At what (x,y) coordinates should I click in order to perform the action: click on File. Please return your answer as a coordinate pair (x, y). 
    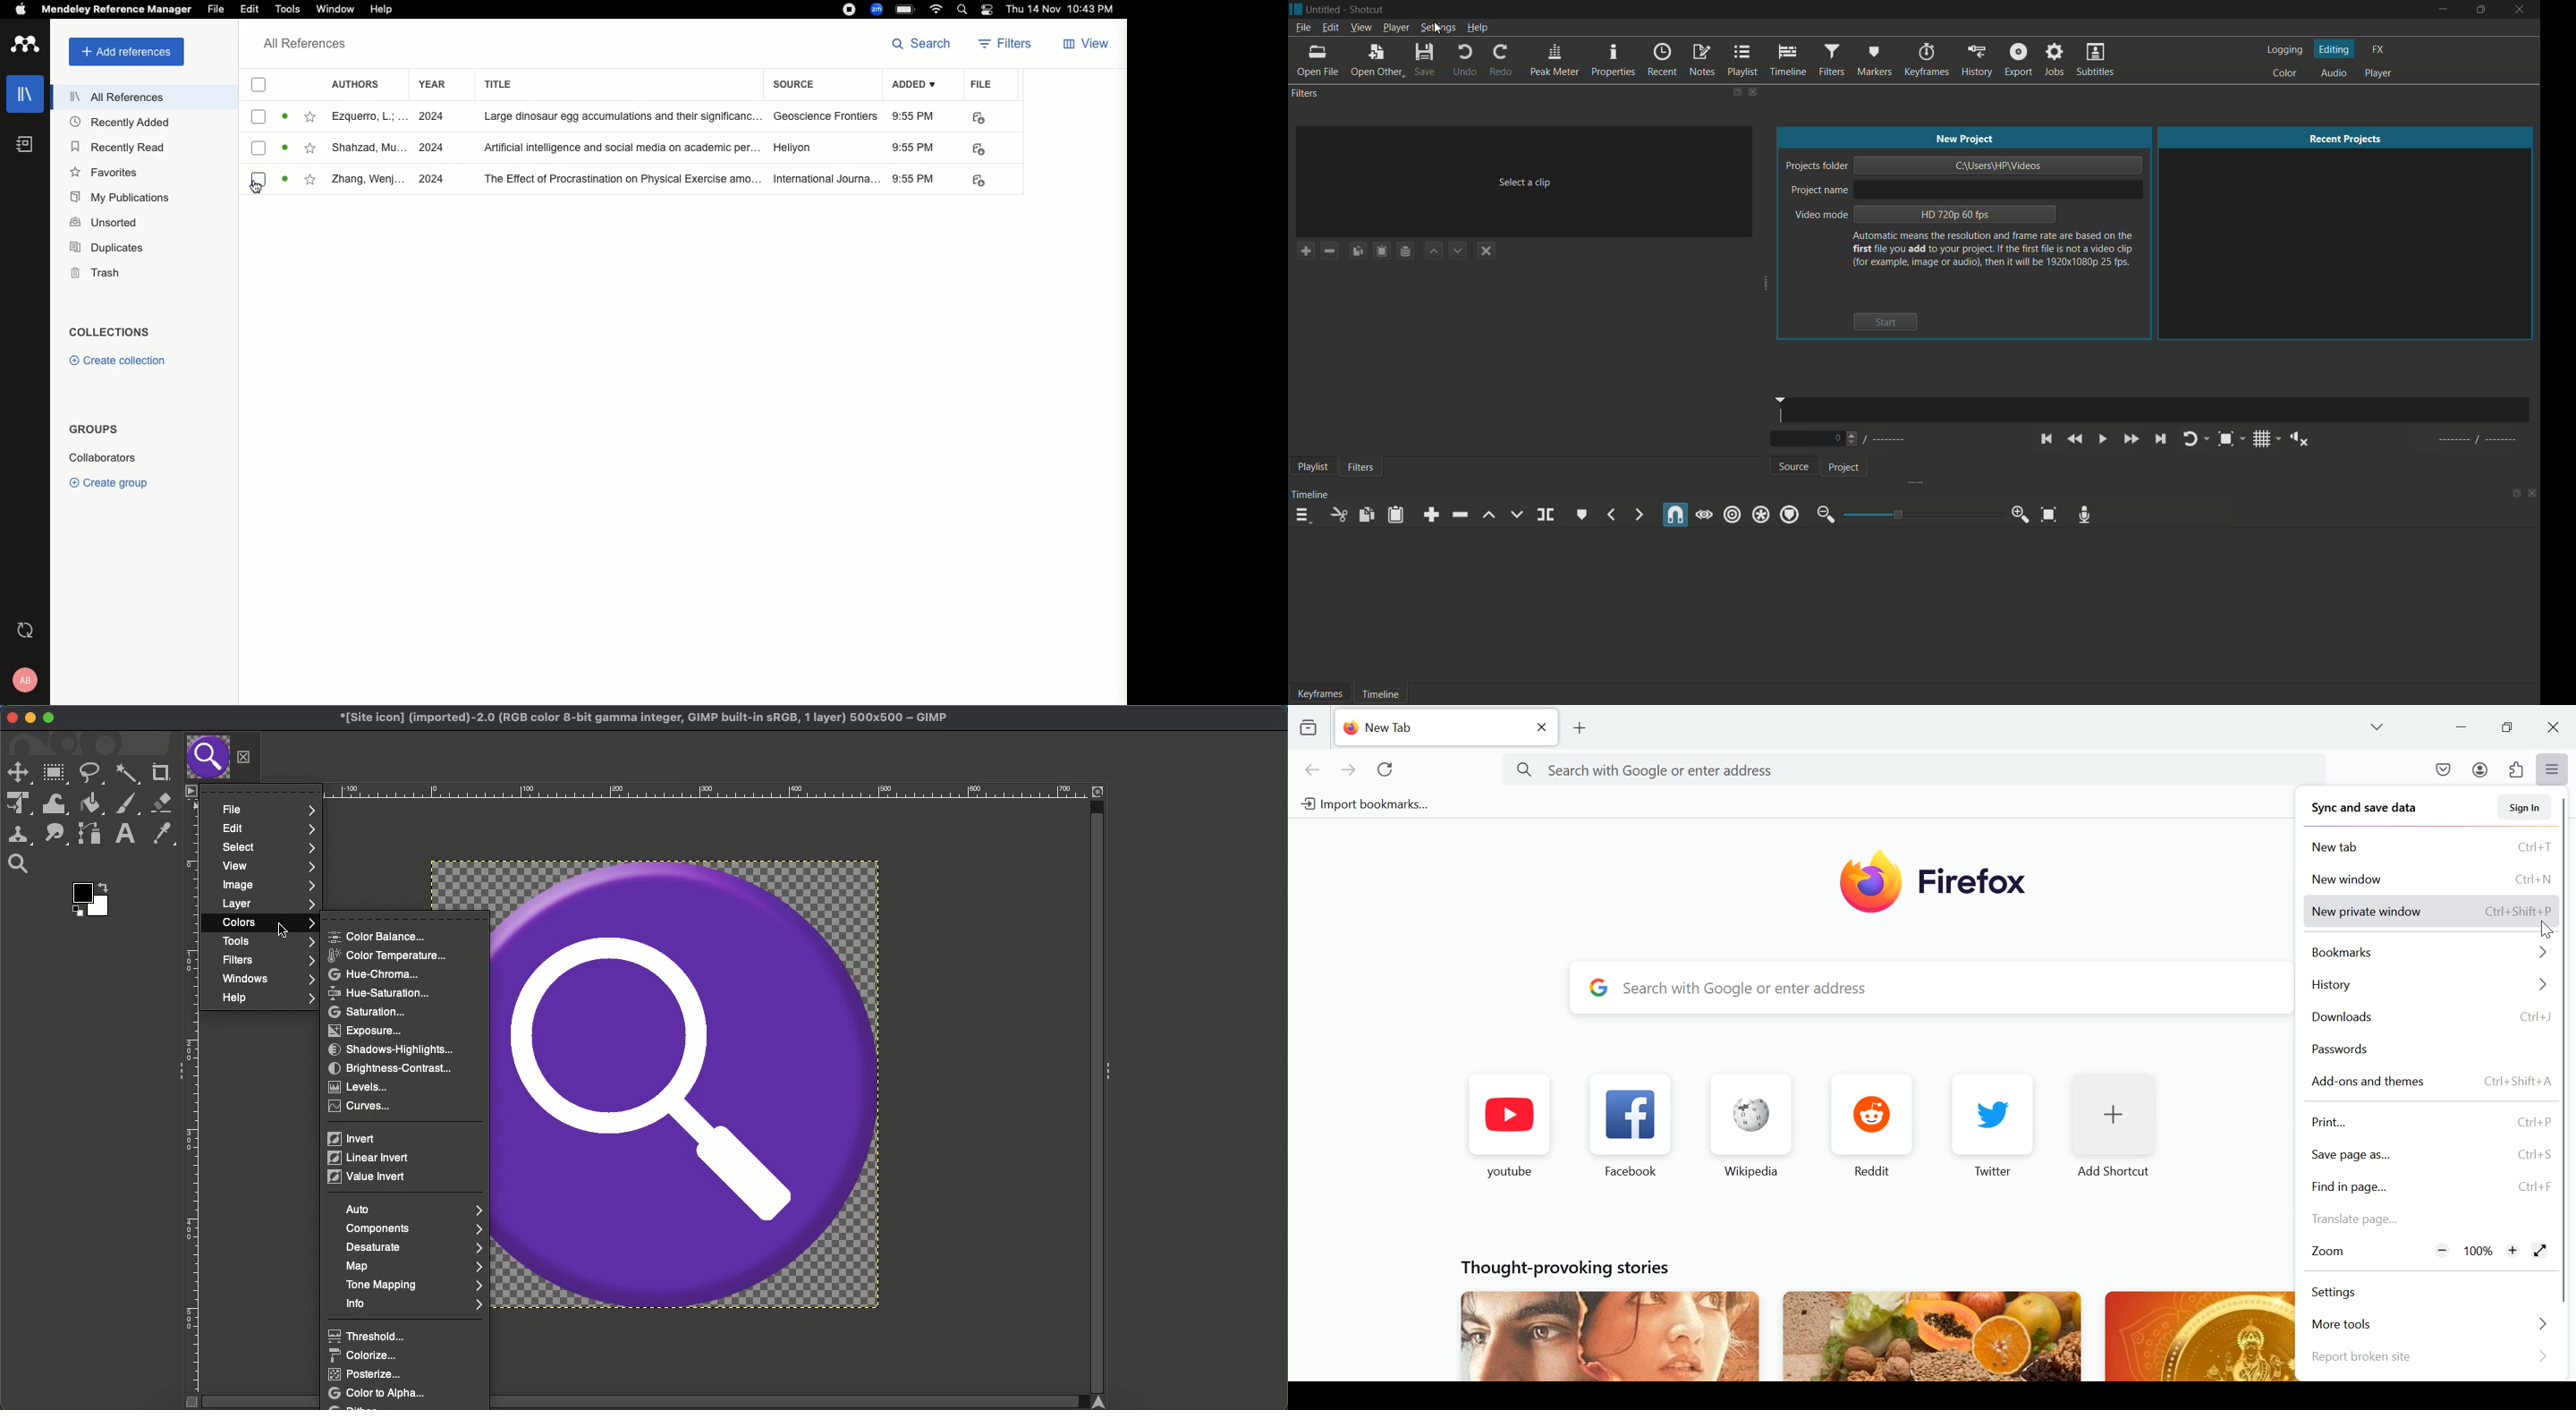
    Looking at the image, I should click on (217, 9).